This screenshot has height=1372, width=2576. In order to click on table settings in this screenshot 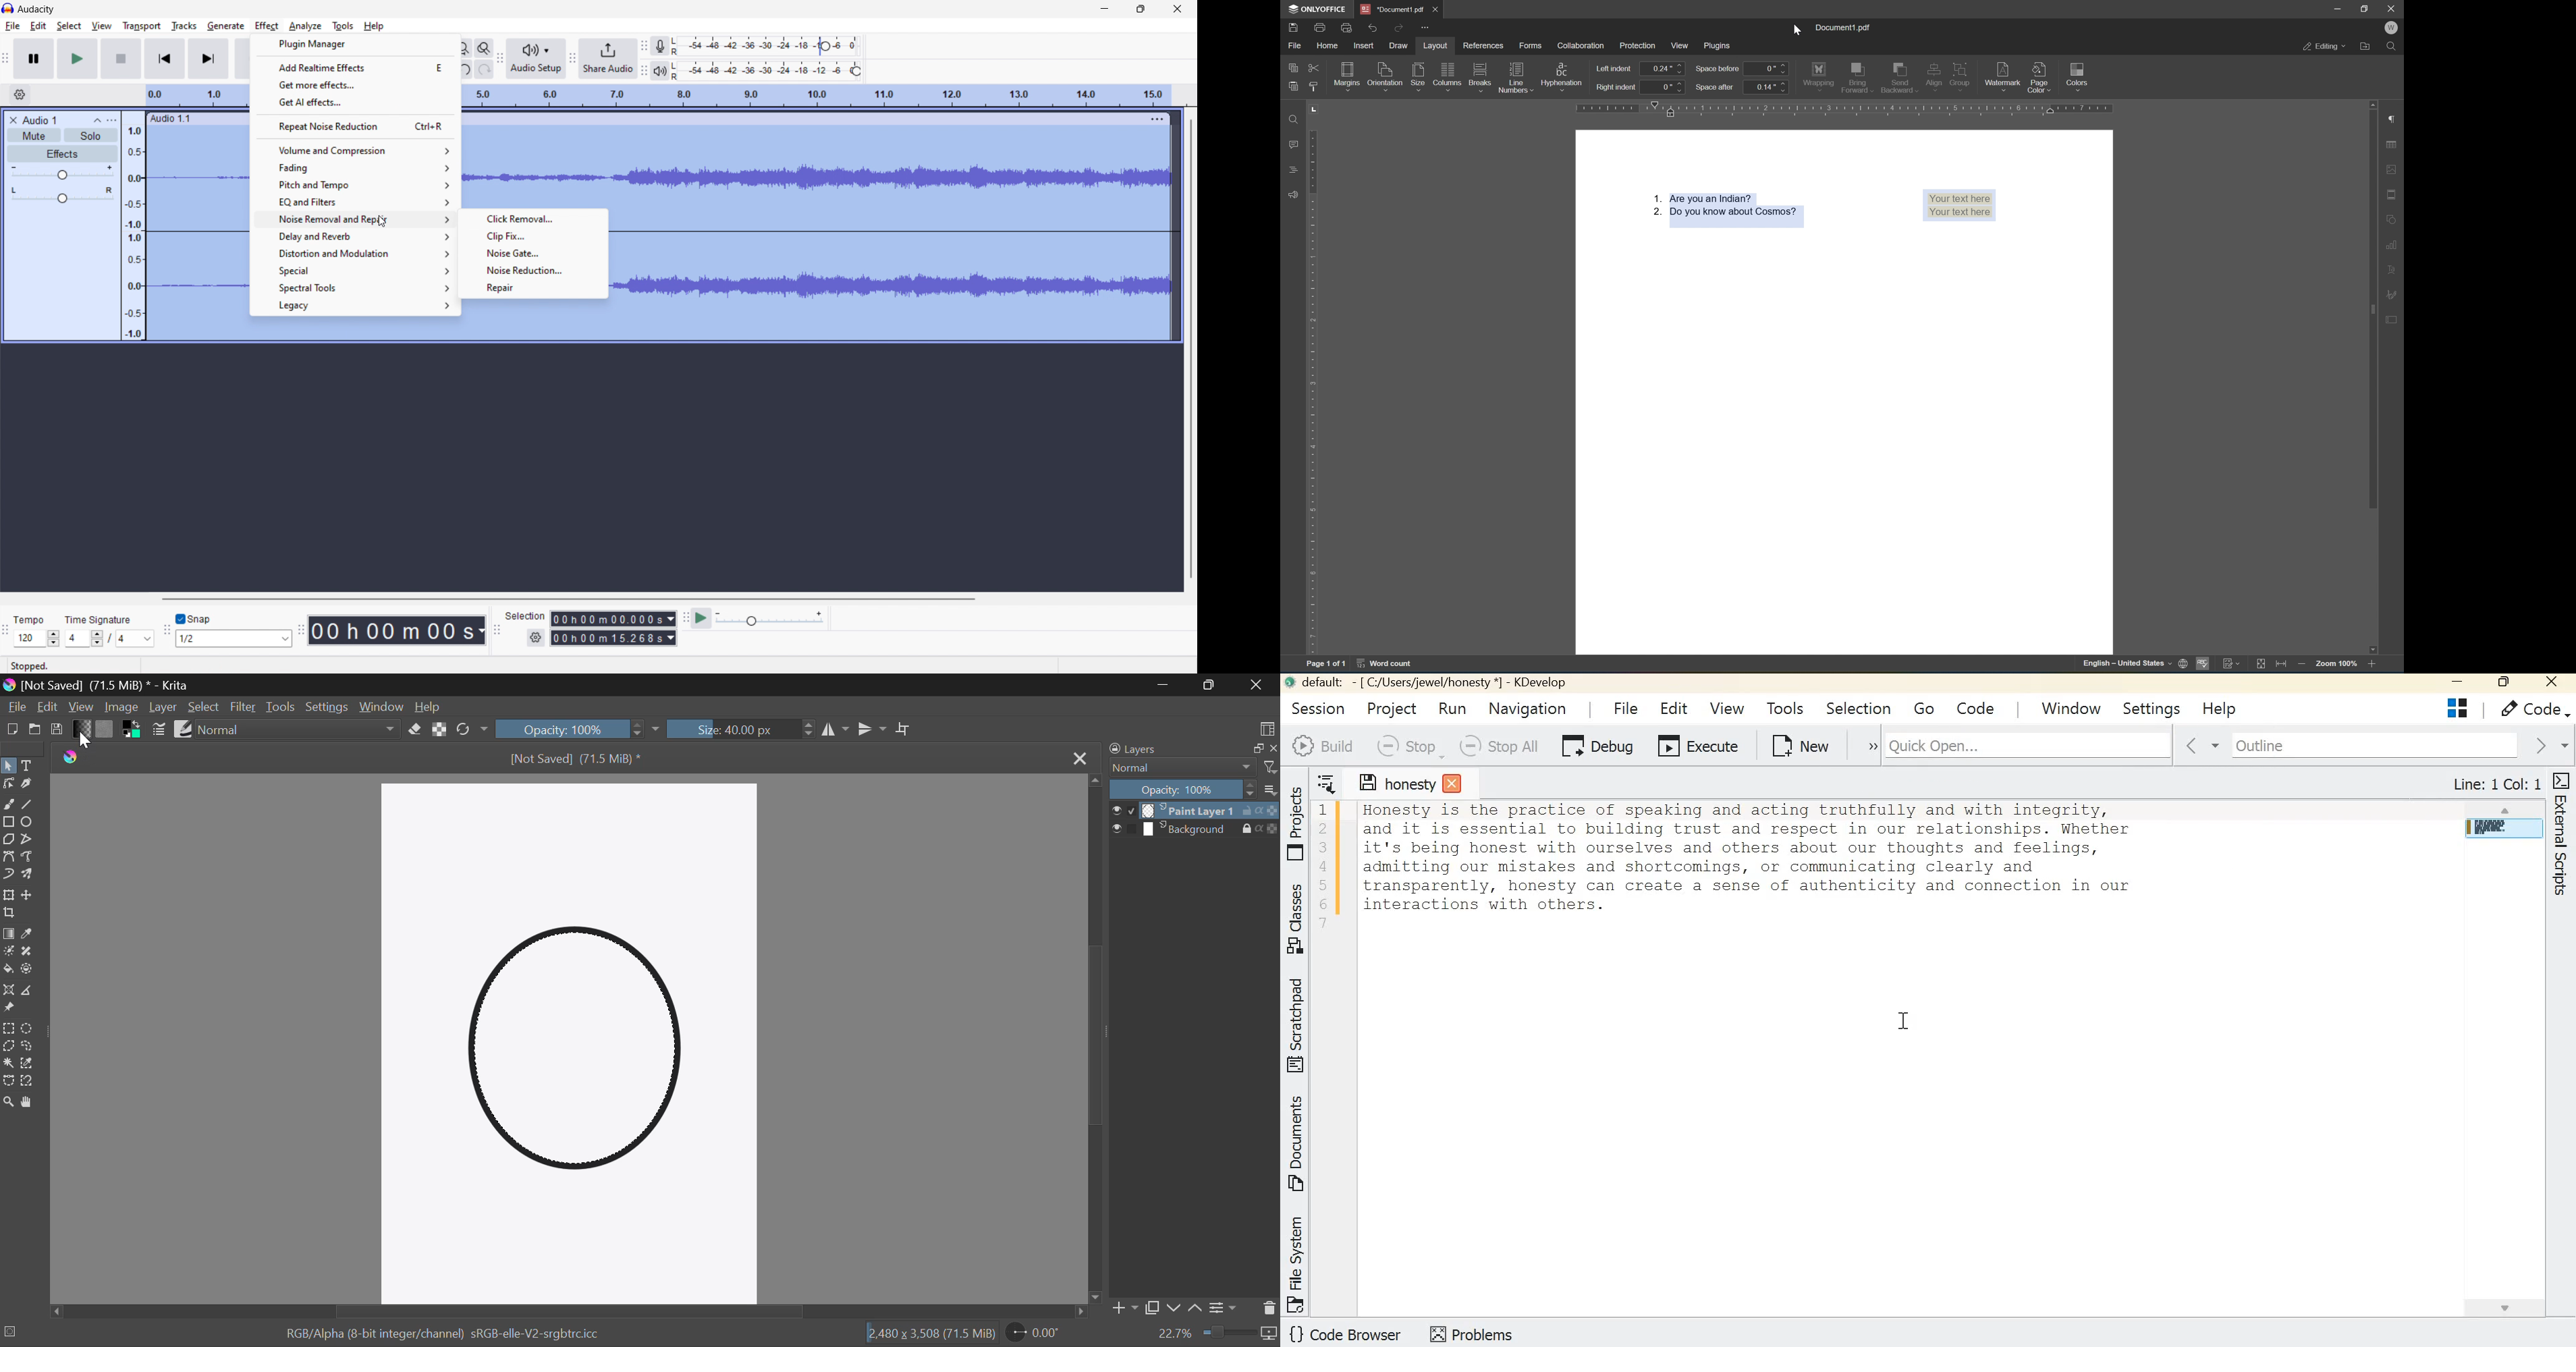, I will do `click(2395, 146)`.